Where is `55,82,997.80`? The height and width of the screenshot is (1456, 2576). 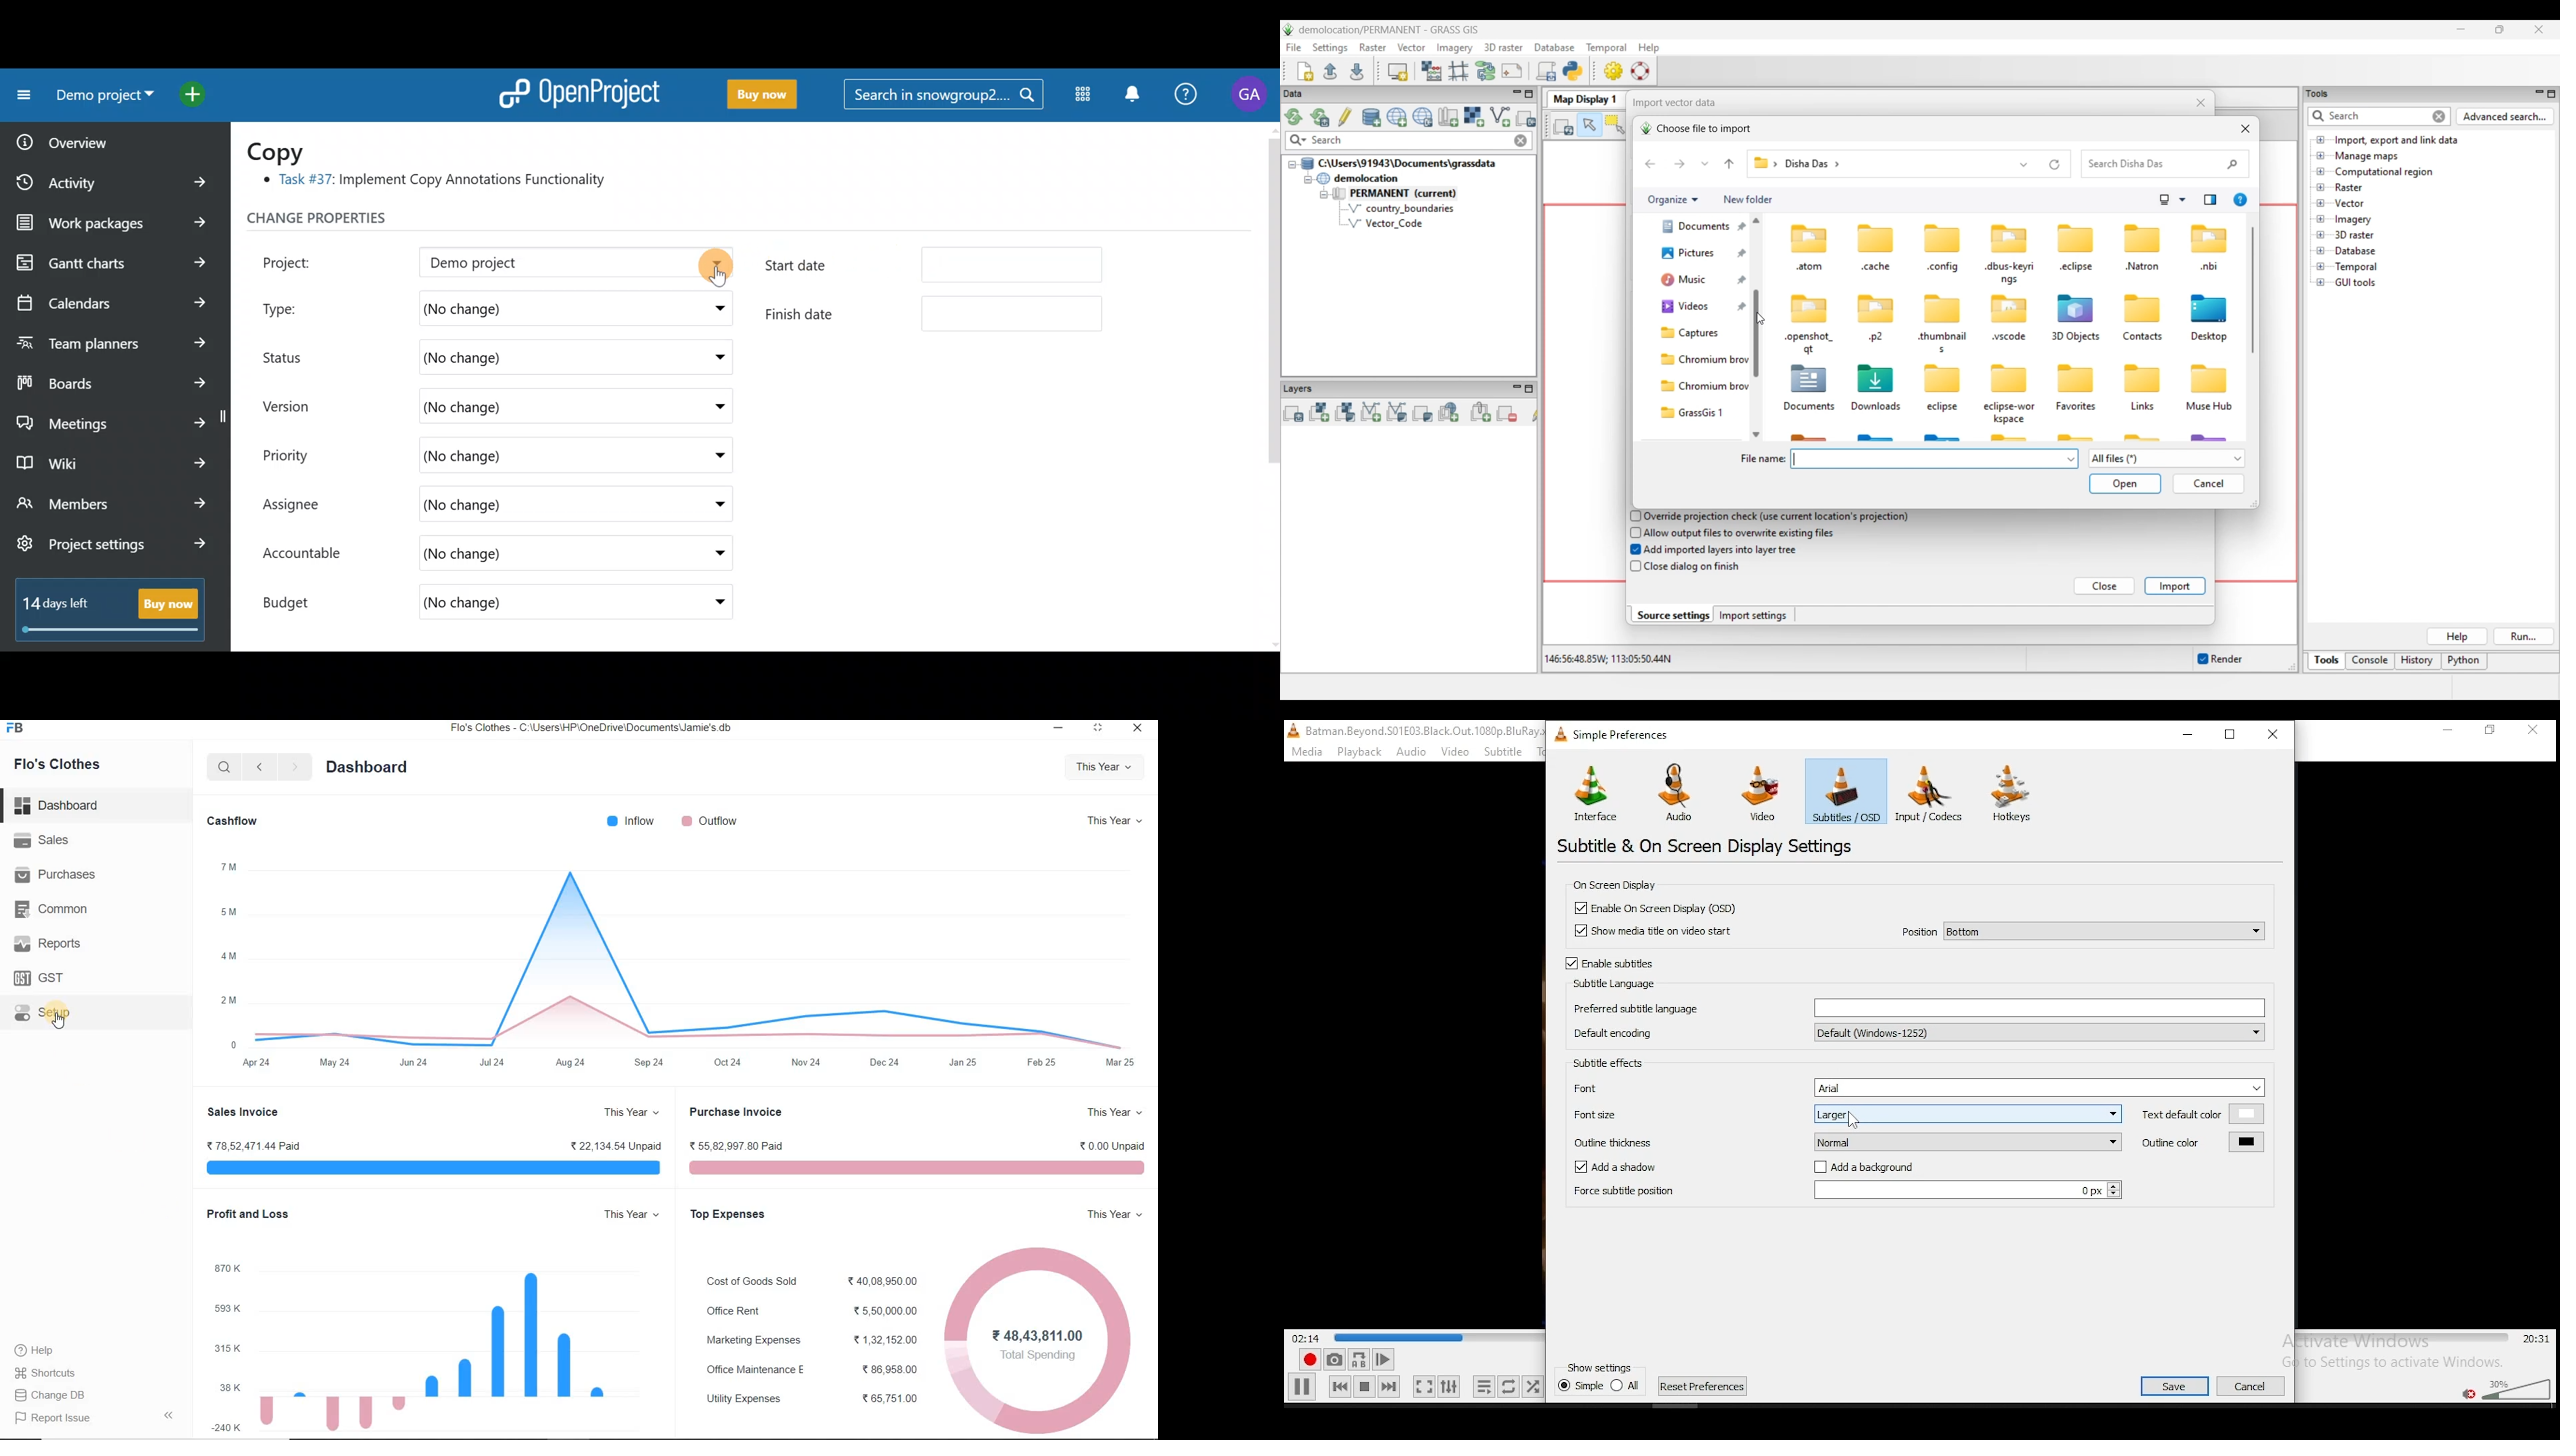
55,82,997.80 is located at coordinates (734, 1145).